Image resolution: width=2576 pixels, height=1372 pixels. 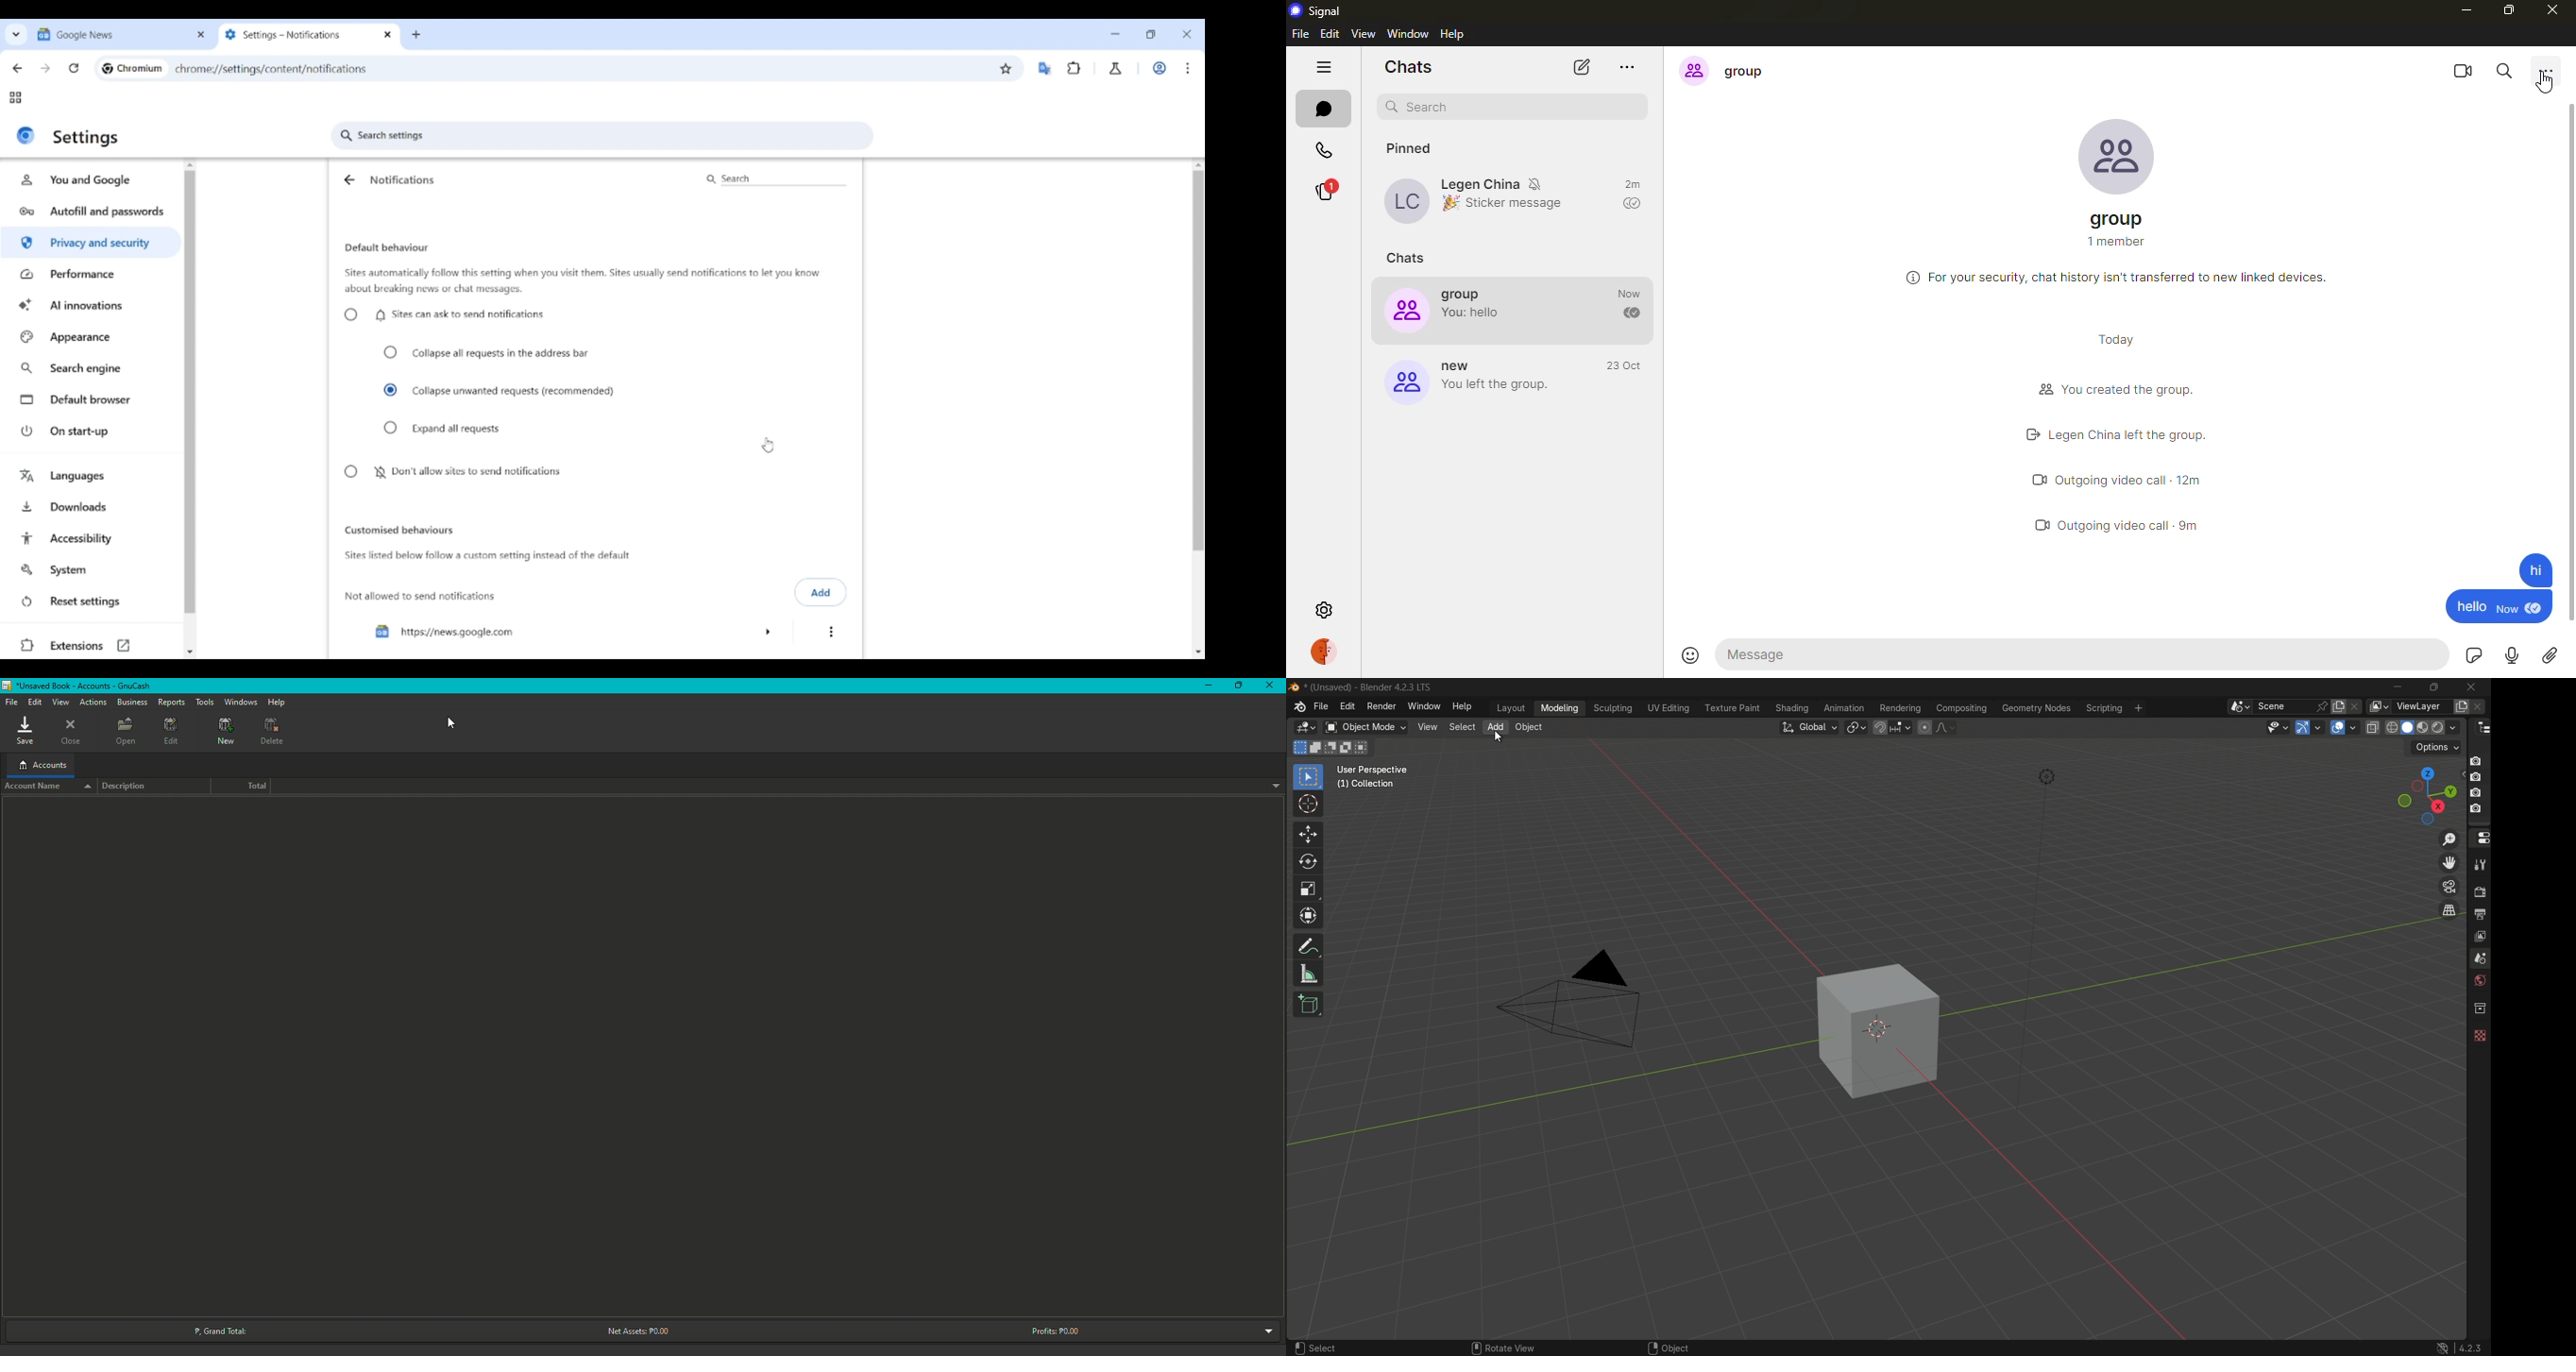 What do you see at coordinates (140, 68) in the screenshot?
I see `Chromium` at bounding box center [140, 68].